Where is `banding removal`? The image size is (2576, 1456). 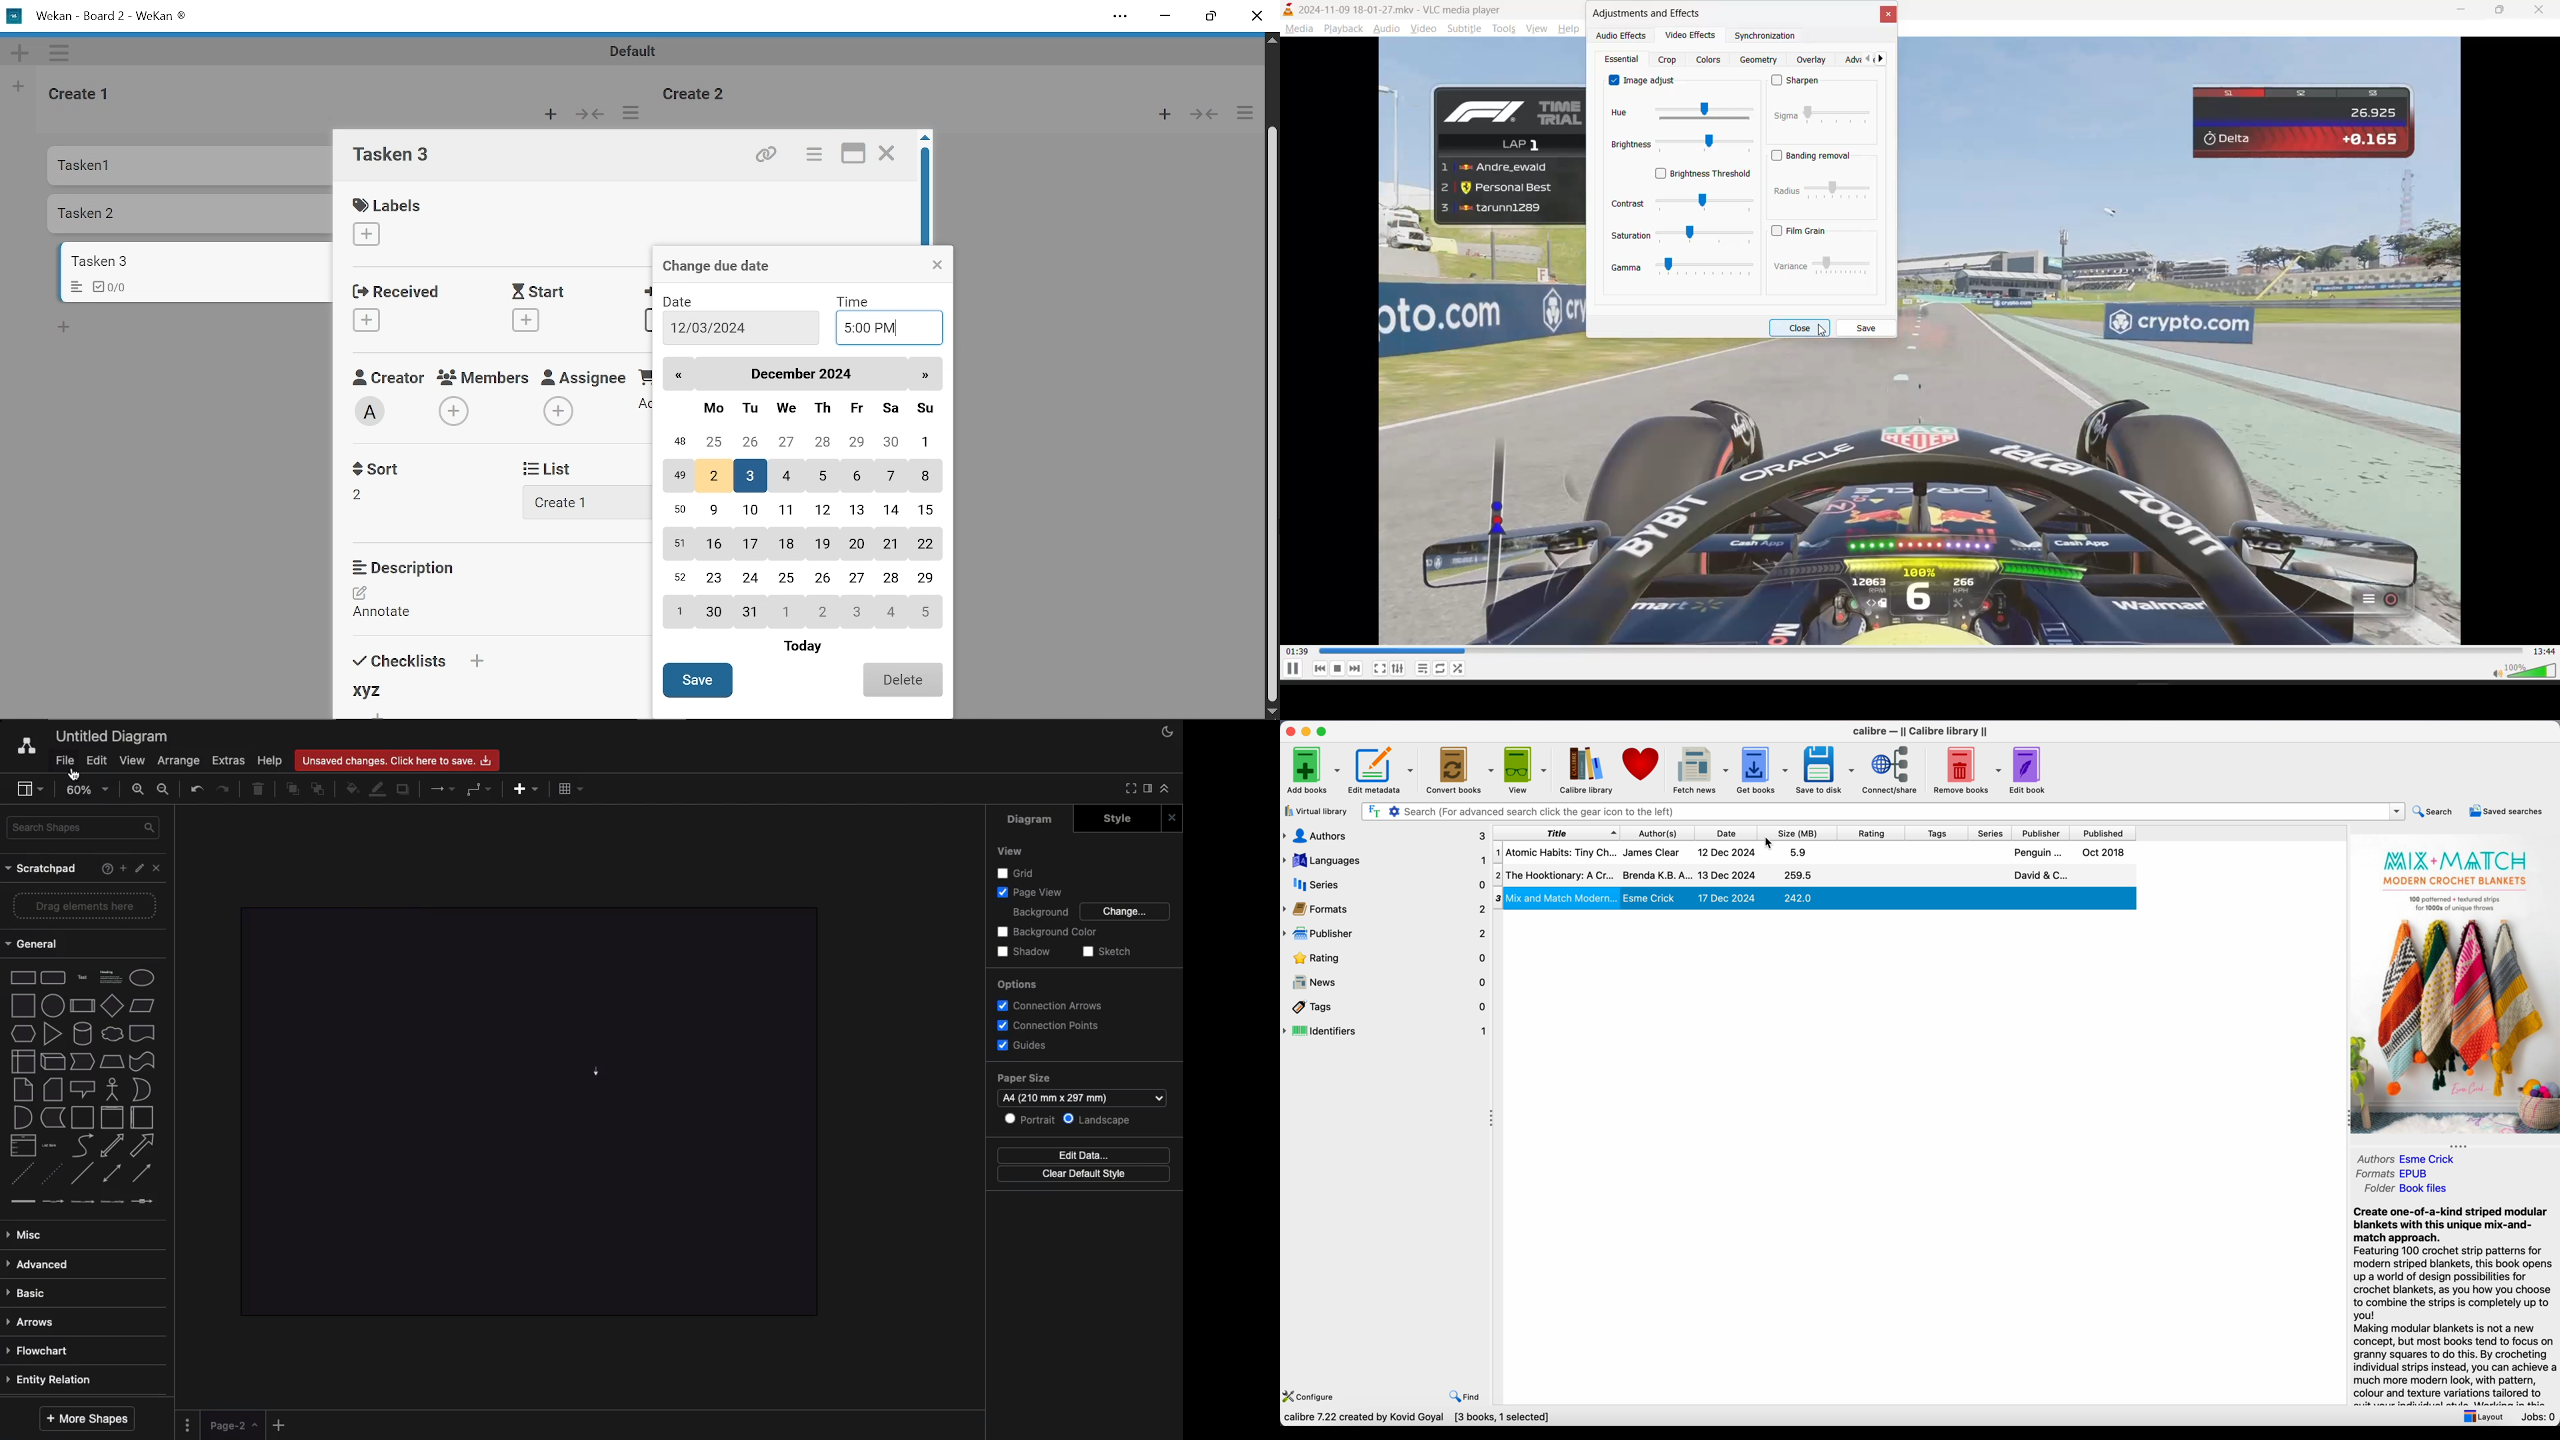 banding removal is located at coordinates (1813, 155).